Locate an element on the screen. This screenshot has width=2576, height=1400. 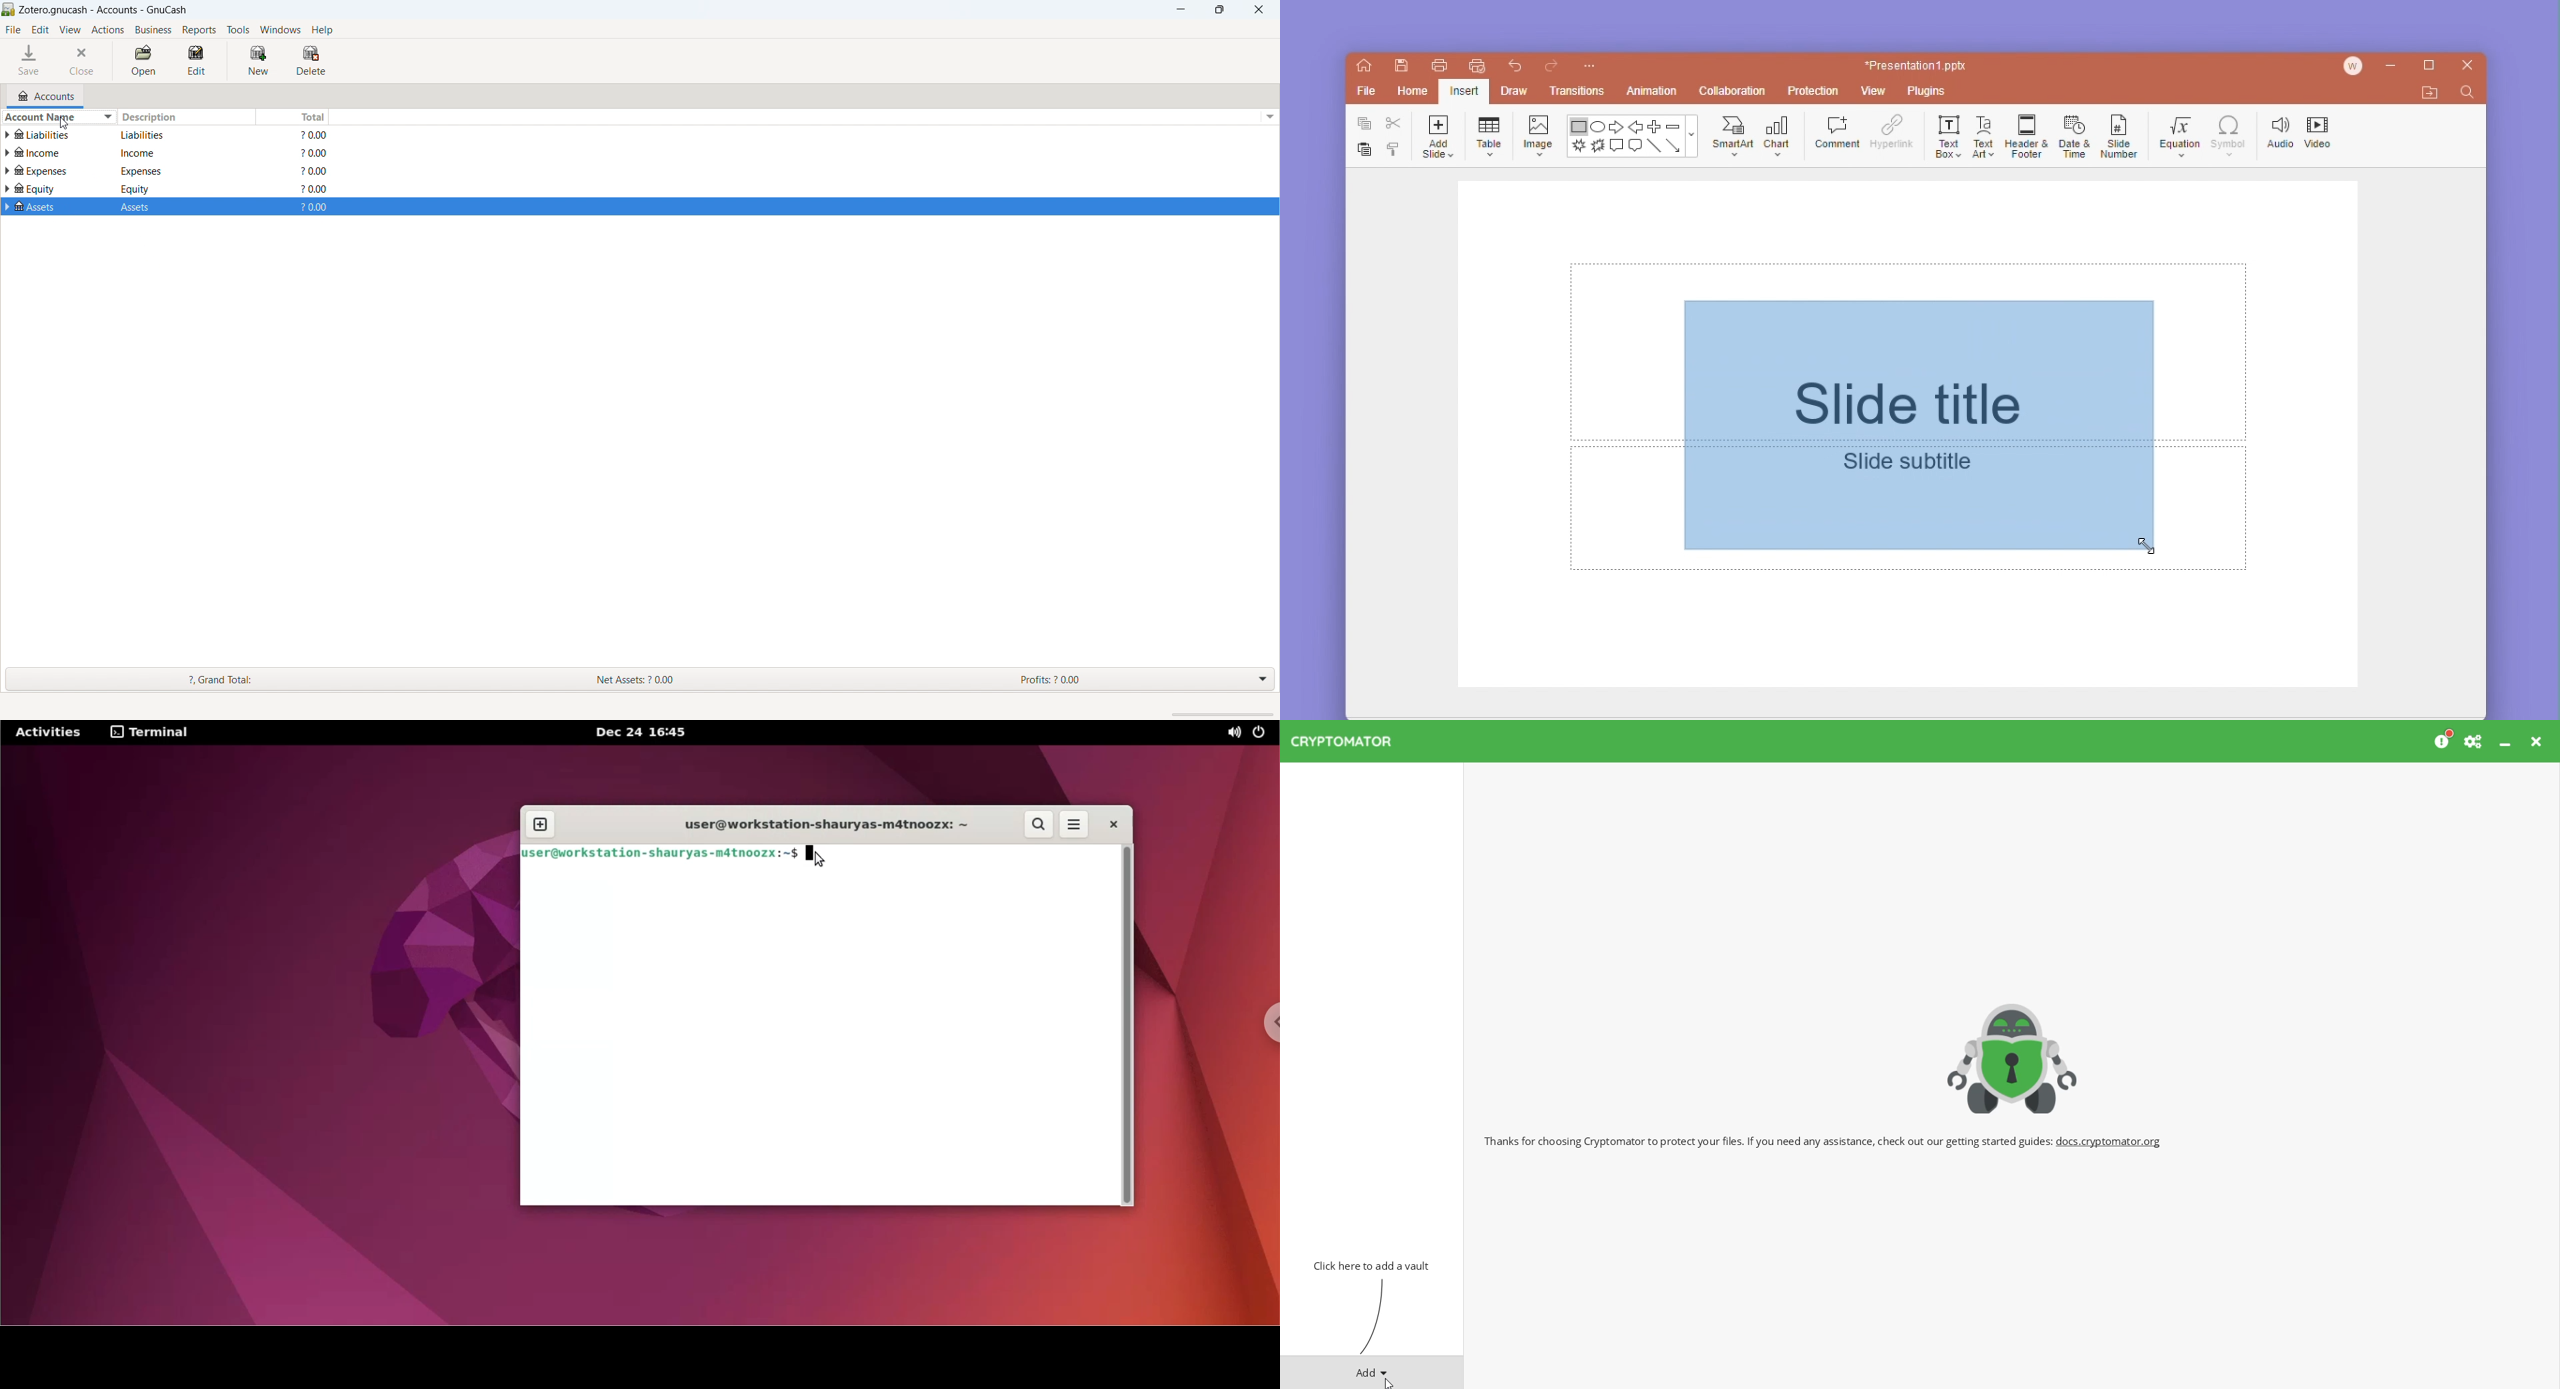
text art is located at coordinates (1984, 134).